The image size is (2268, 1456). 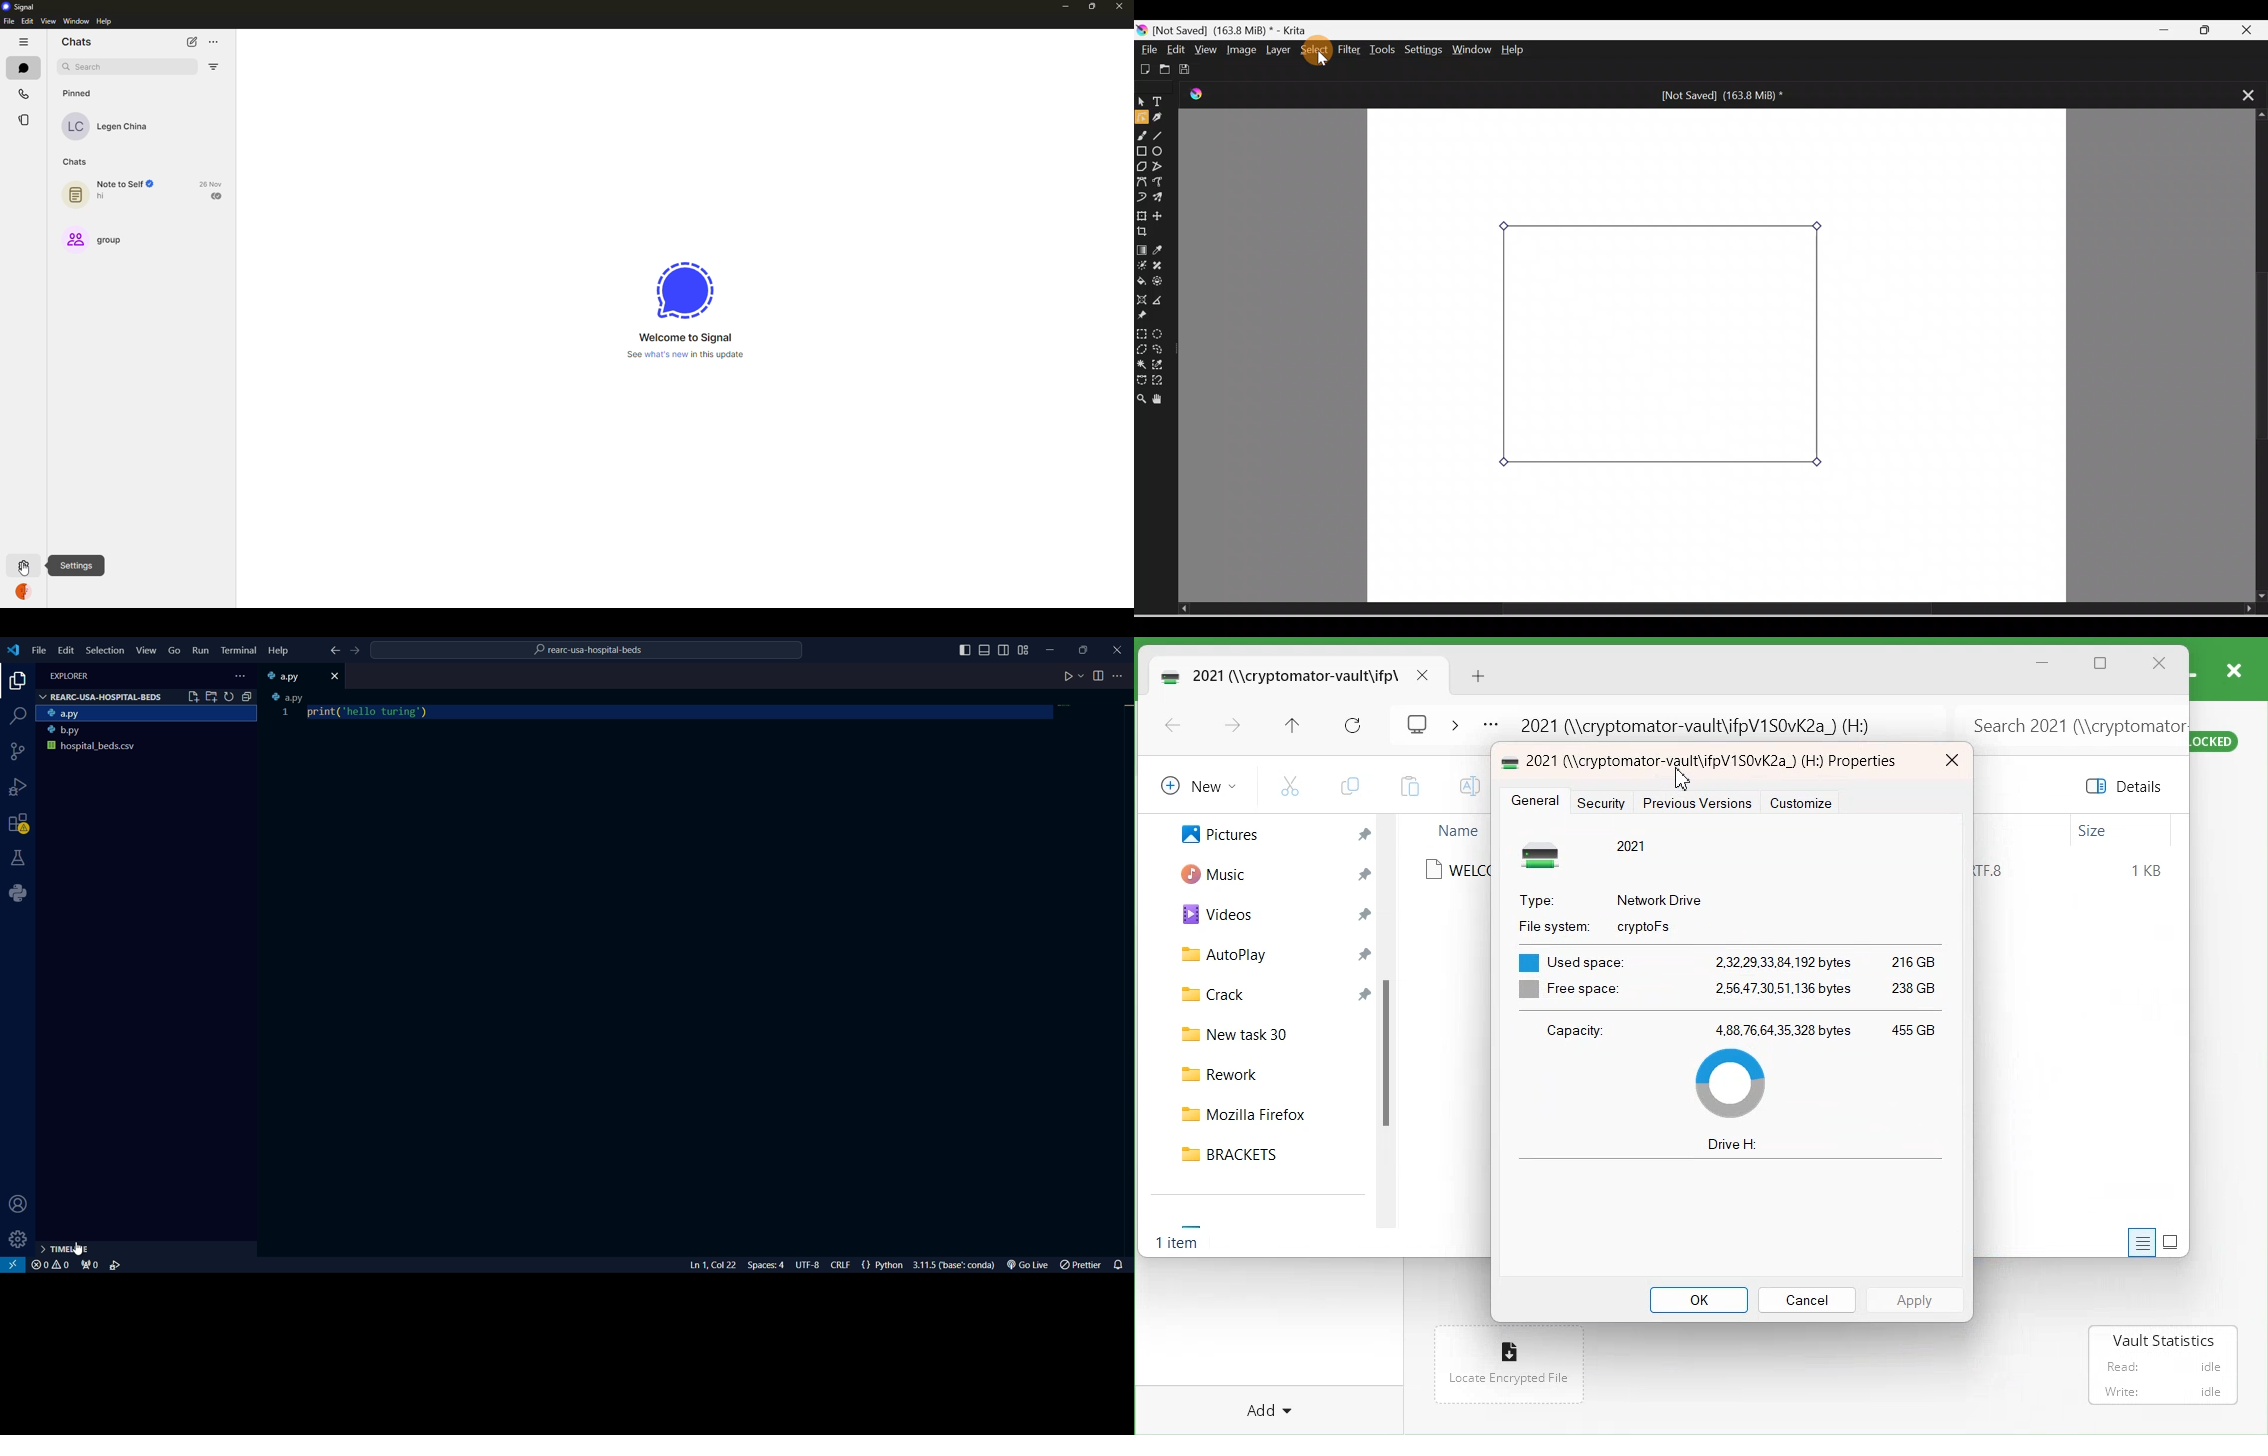 I want to click on date, so click(x=213, y=183).